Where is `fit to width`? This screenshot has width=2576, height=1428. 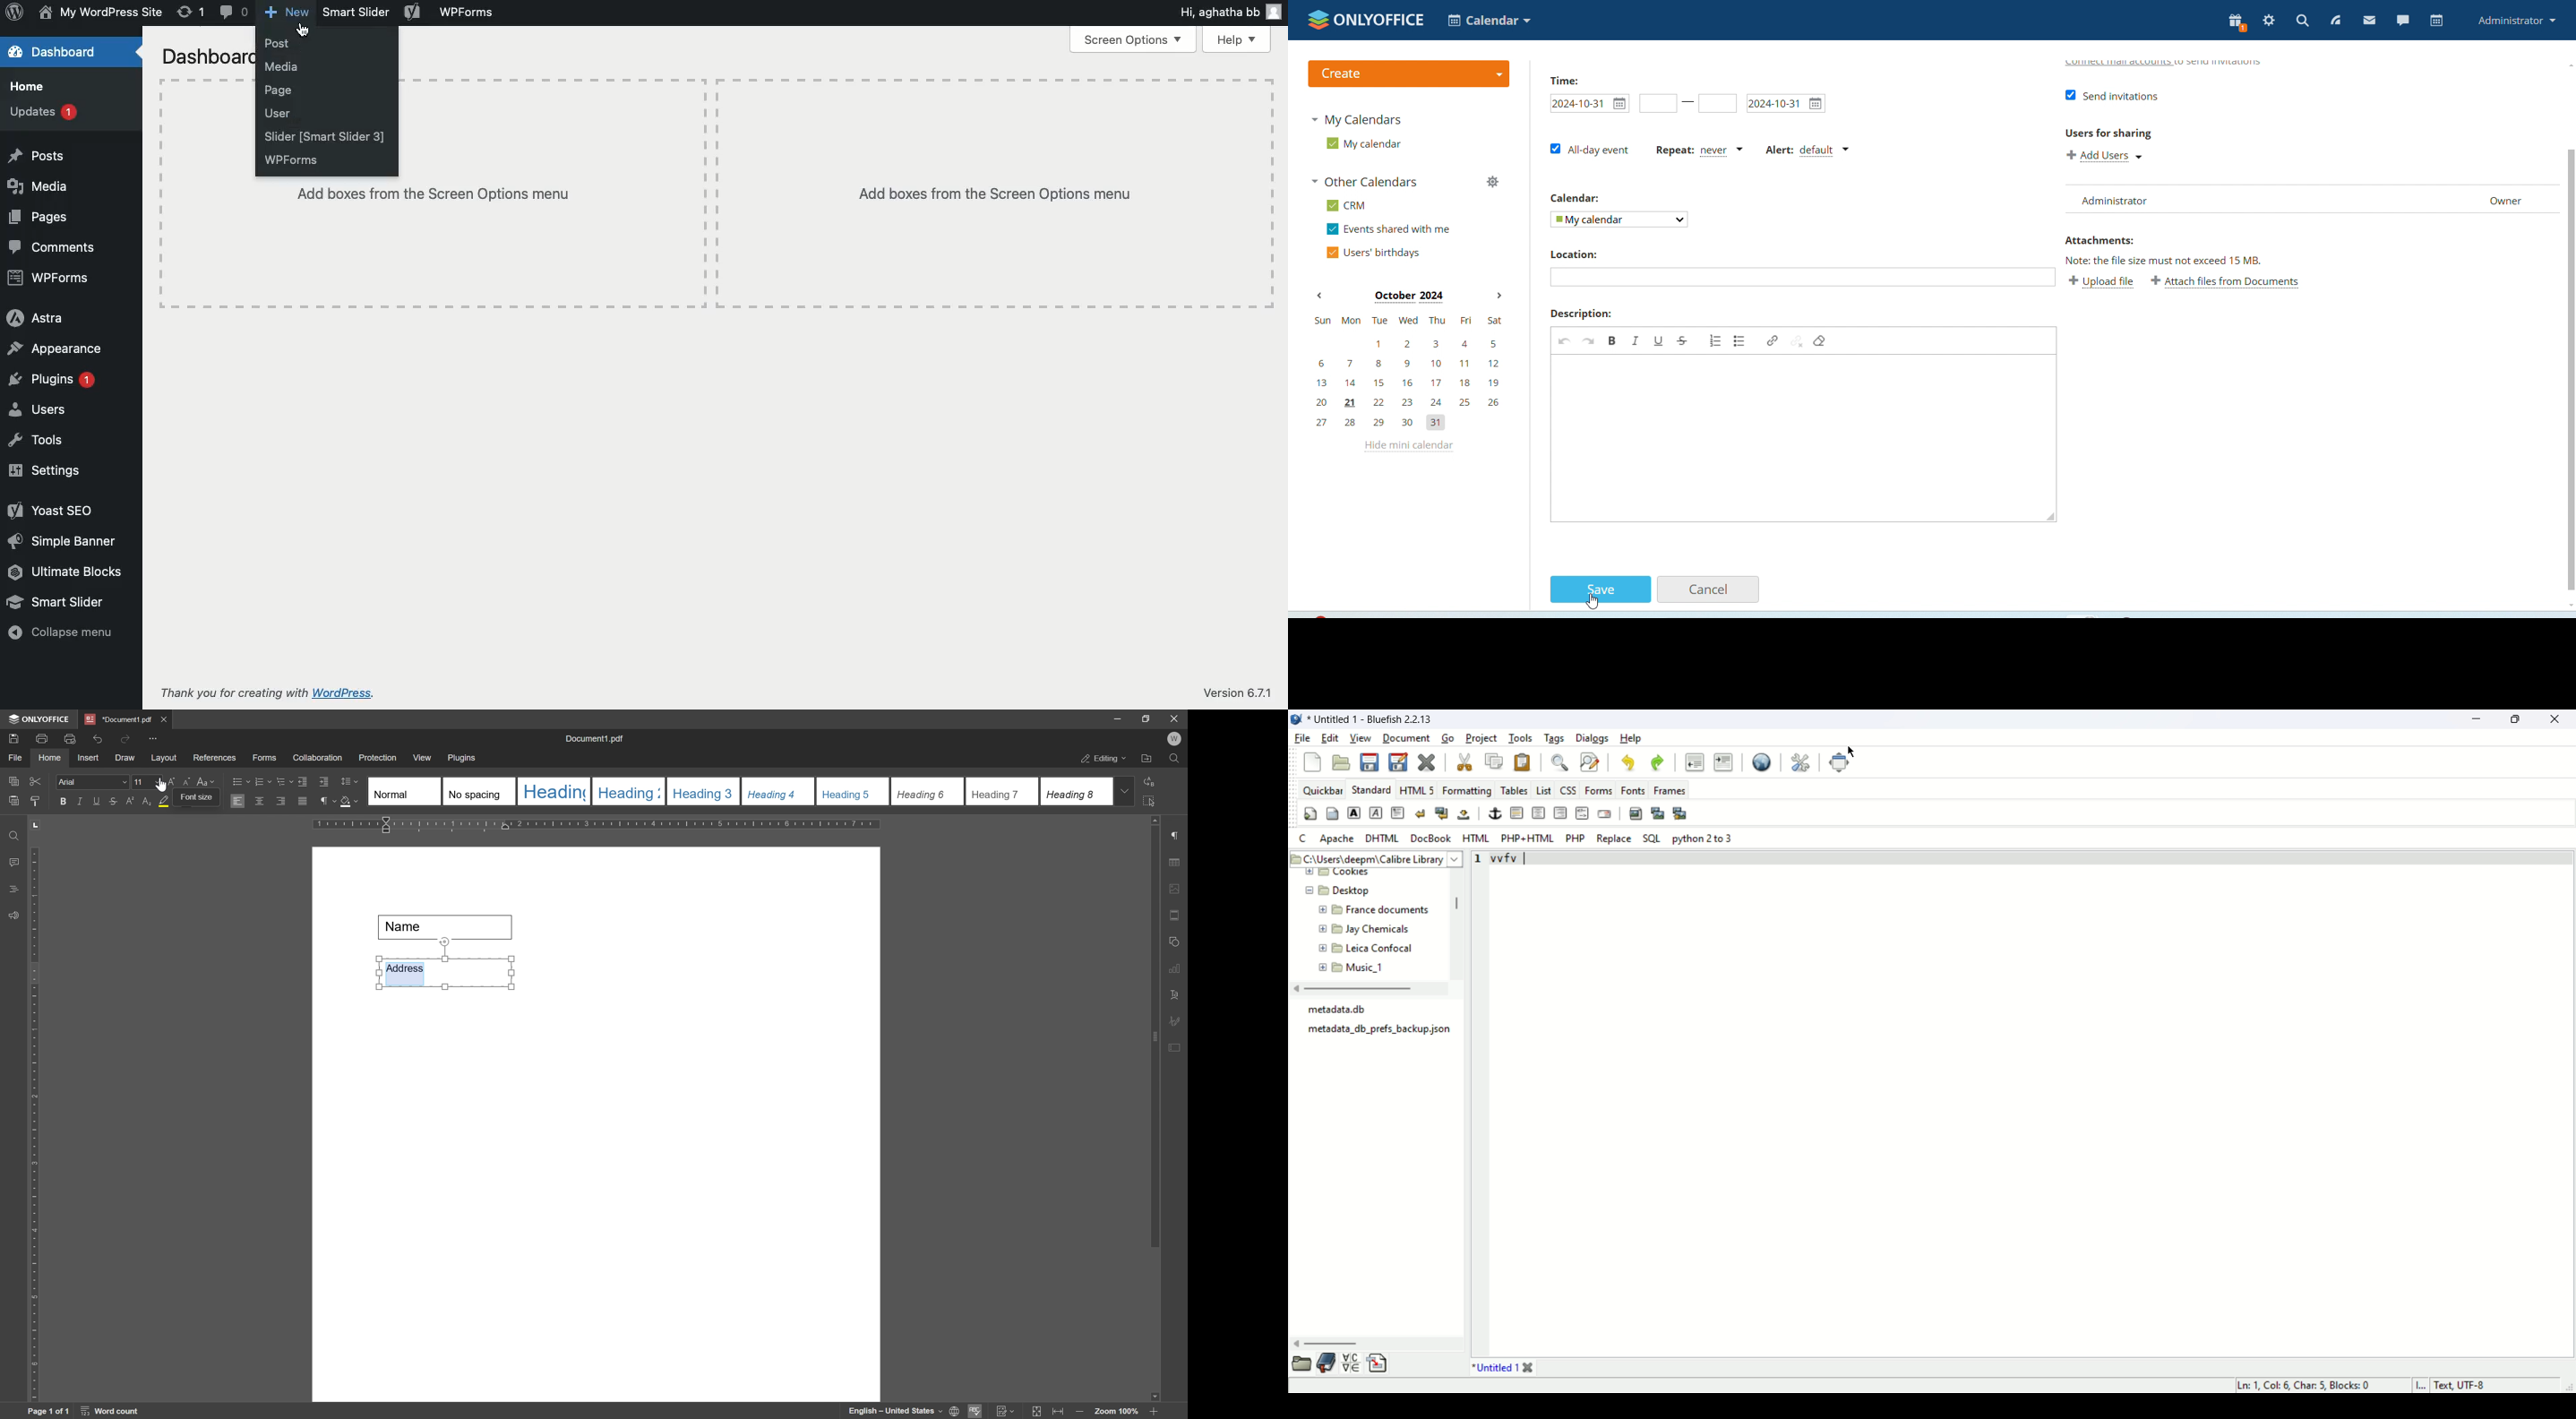 fit to width is located at coordinates (1061, 1412).